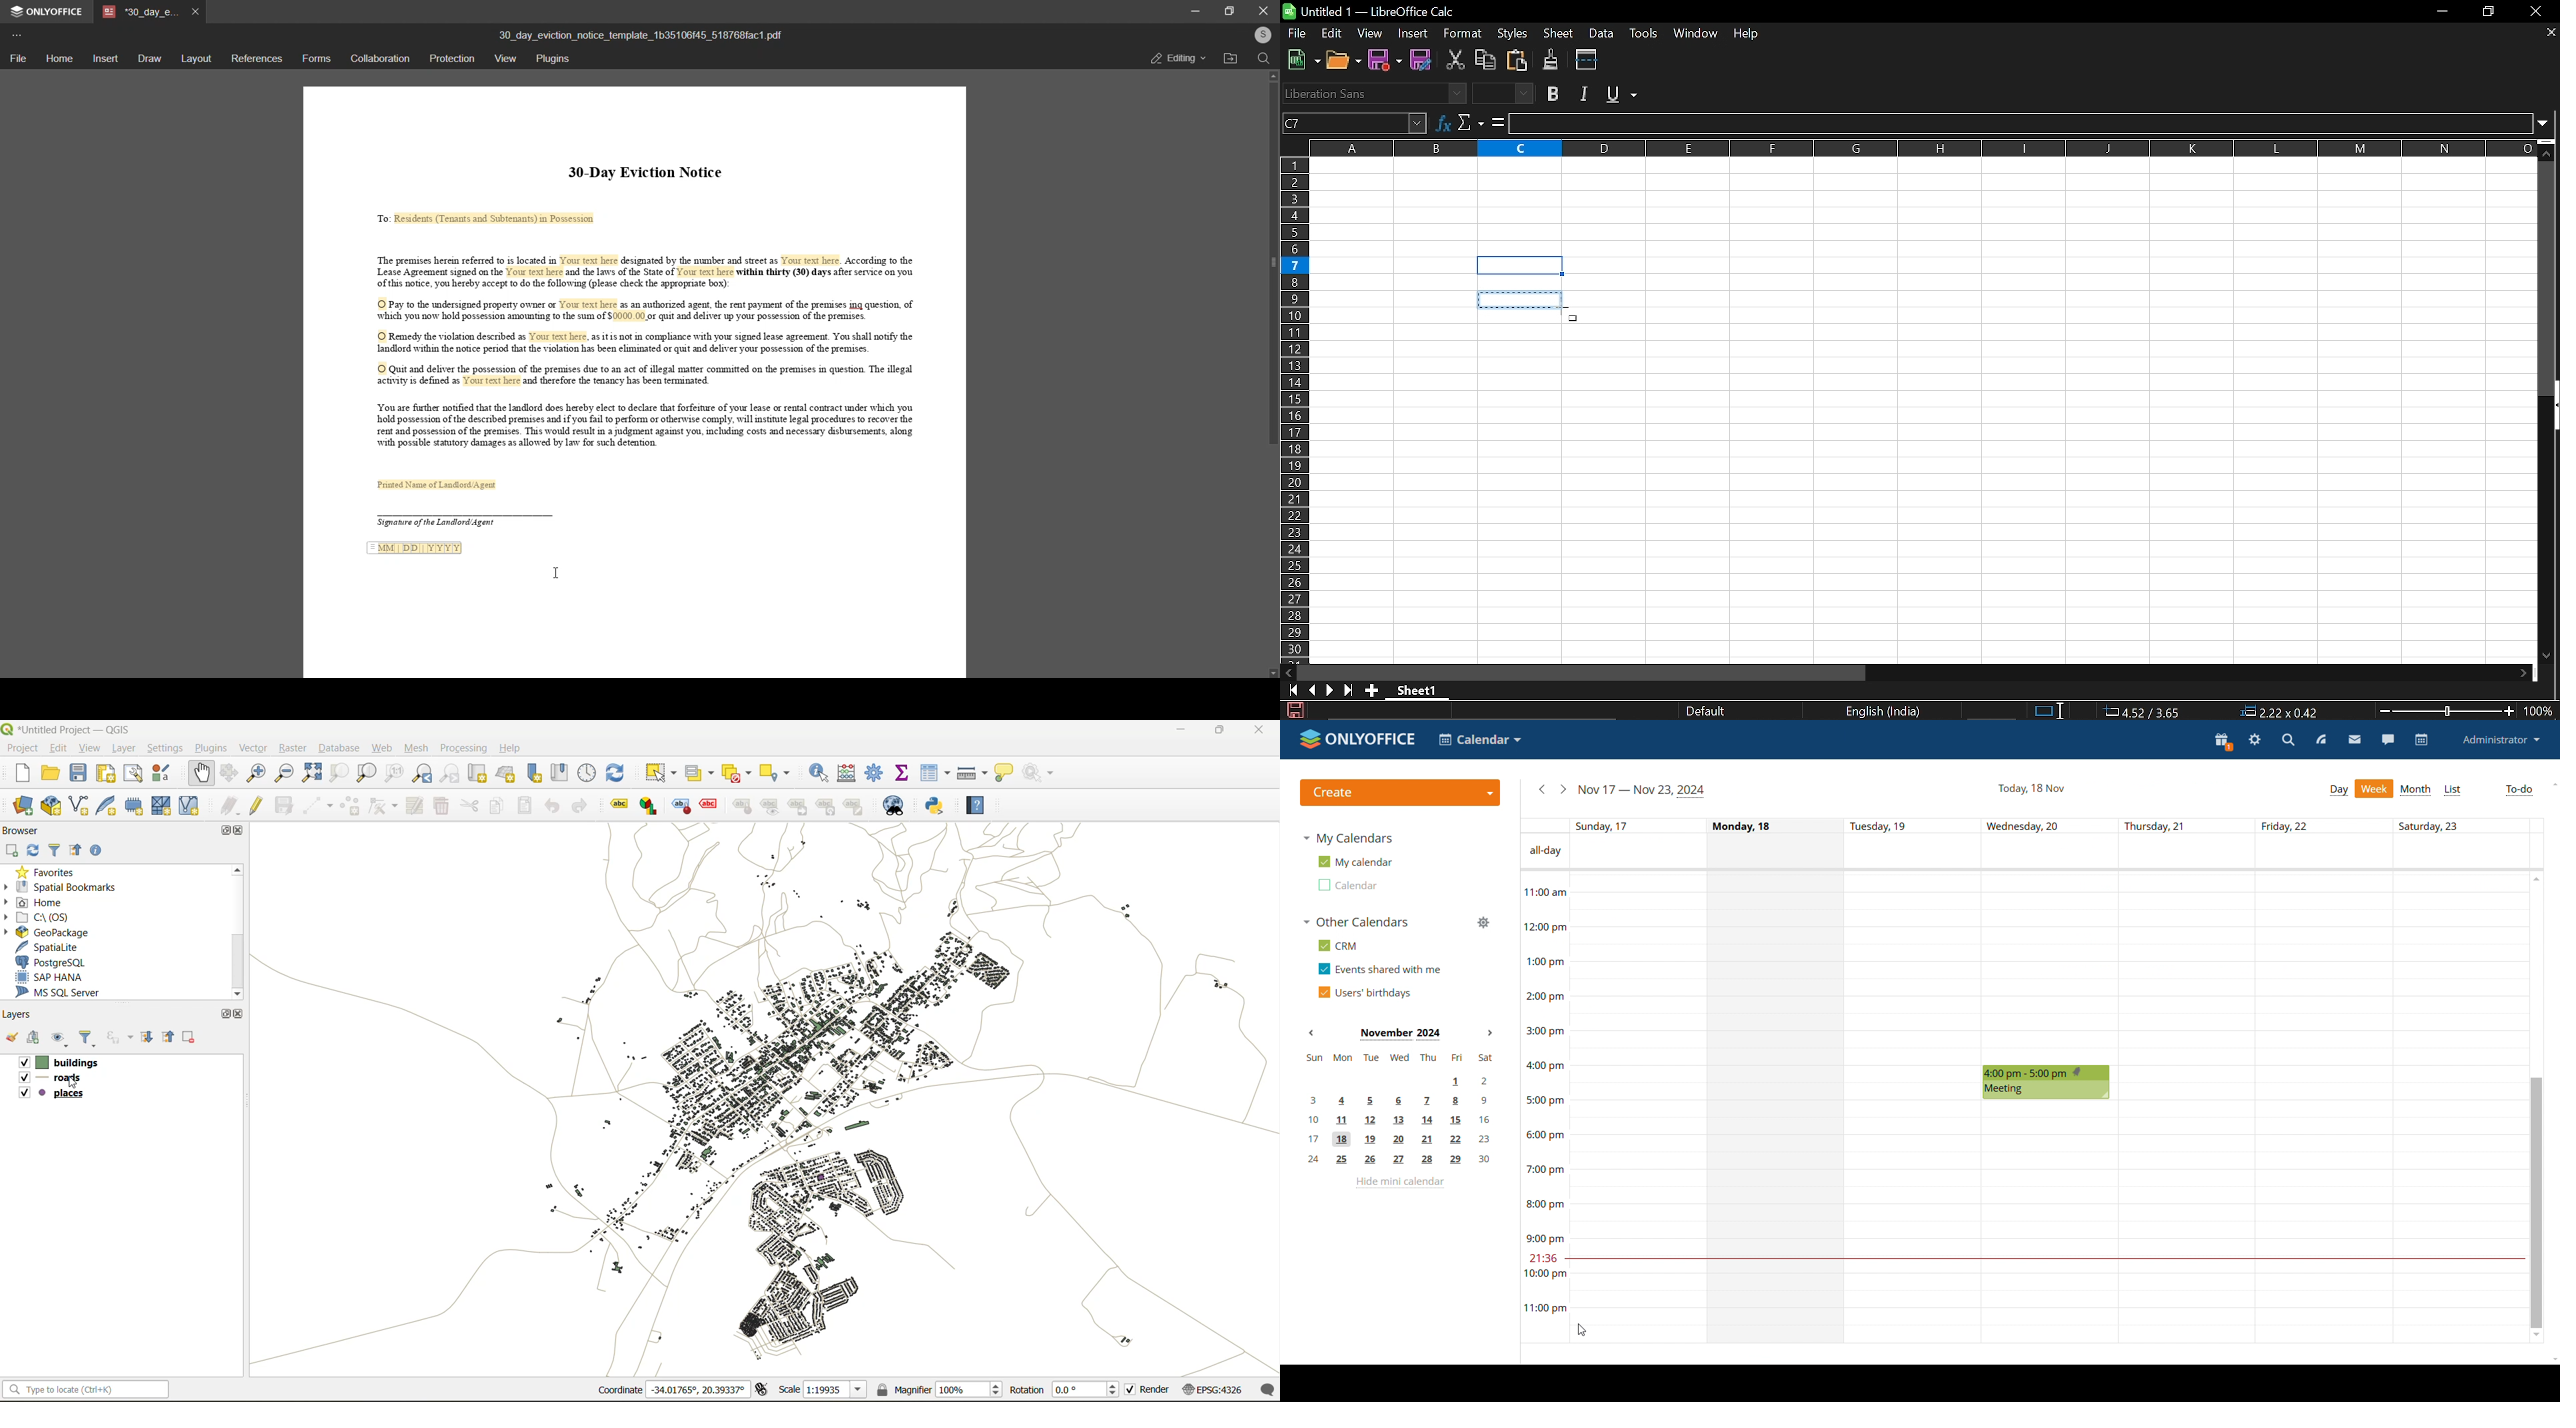  Describe the element at coordinates (394, 772) in the screenshot. I see `zoom native` at that location.